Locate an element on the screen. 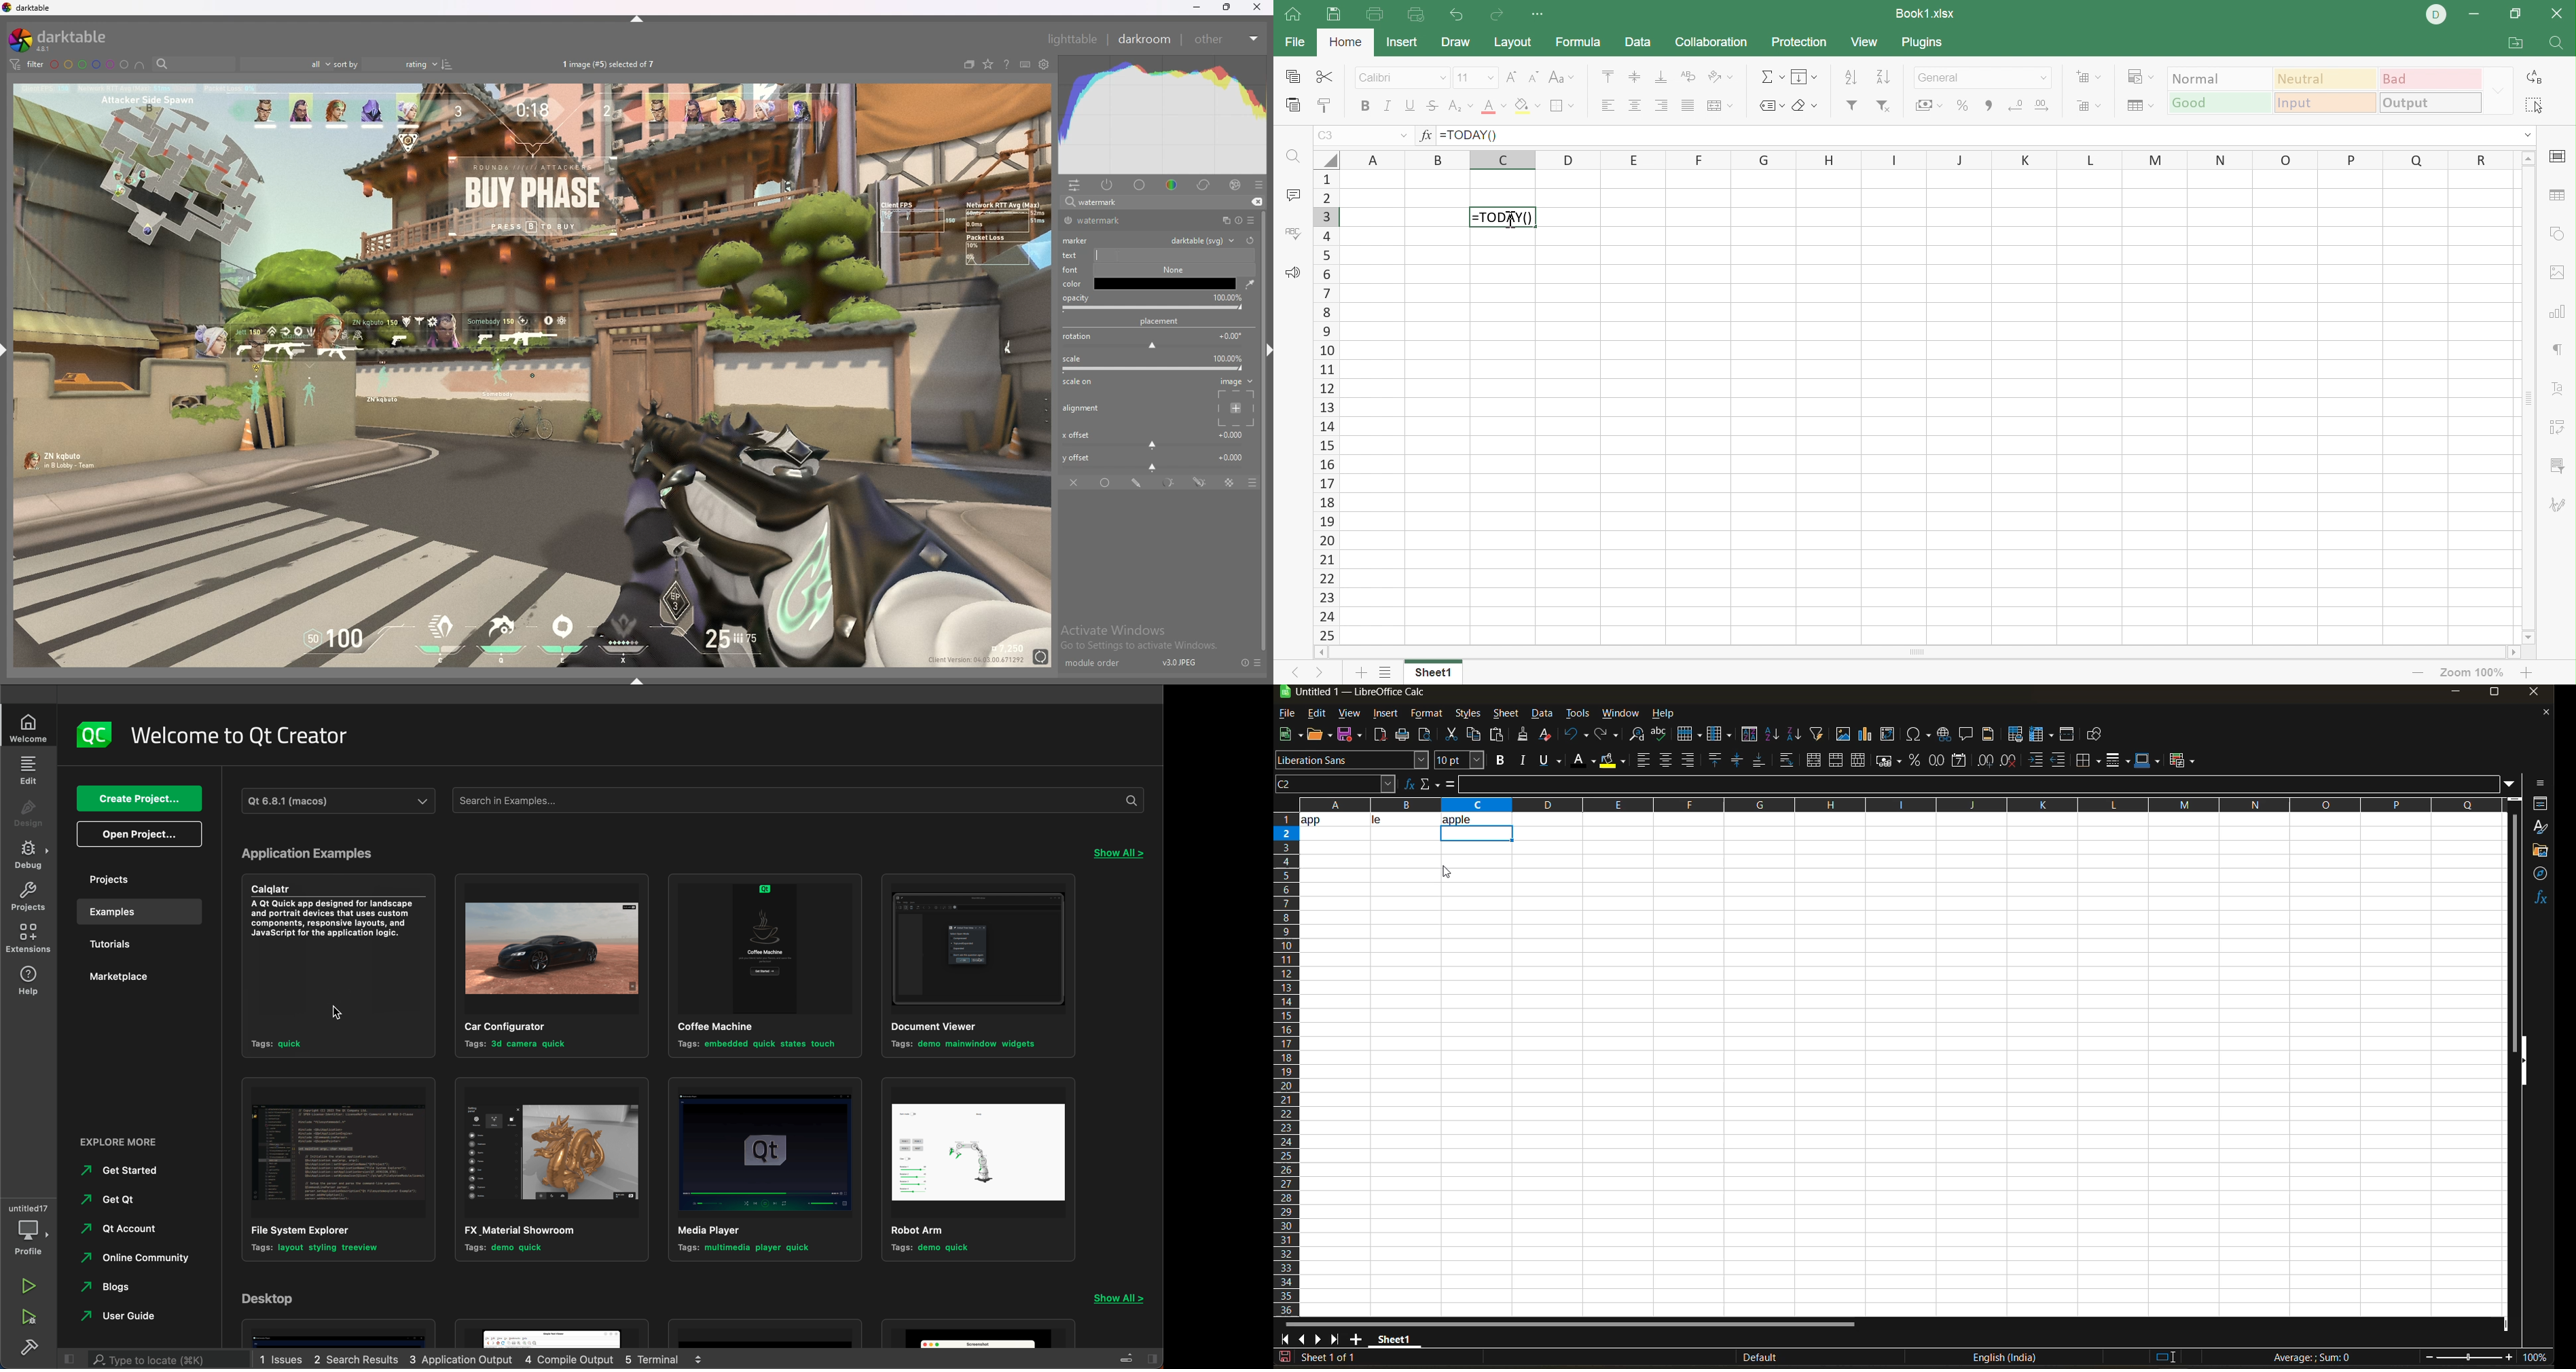  add decimal place is located at coordinates (1985, 761).